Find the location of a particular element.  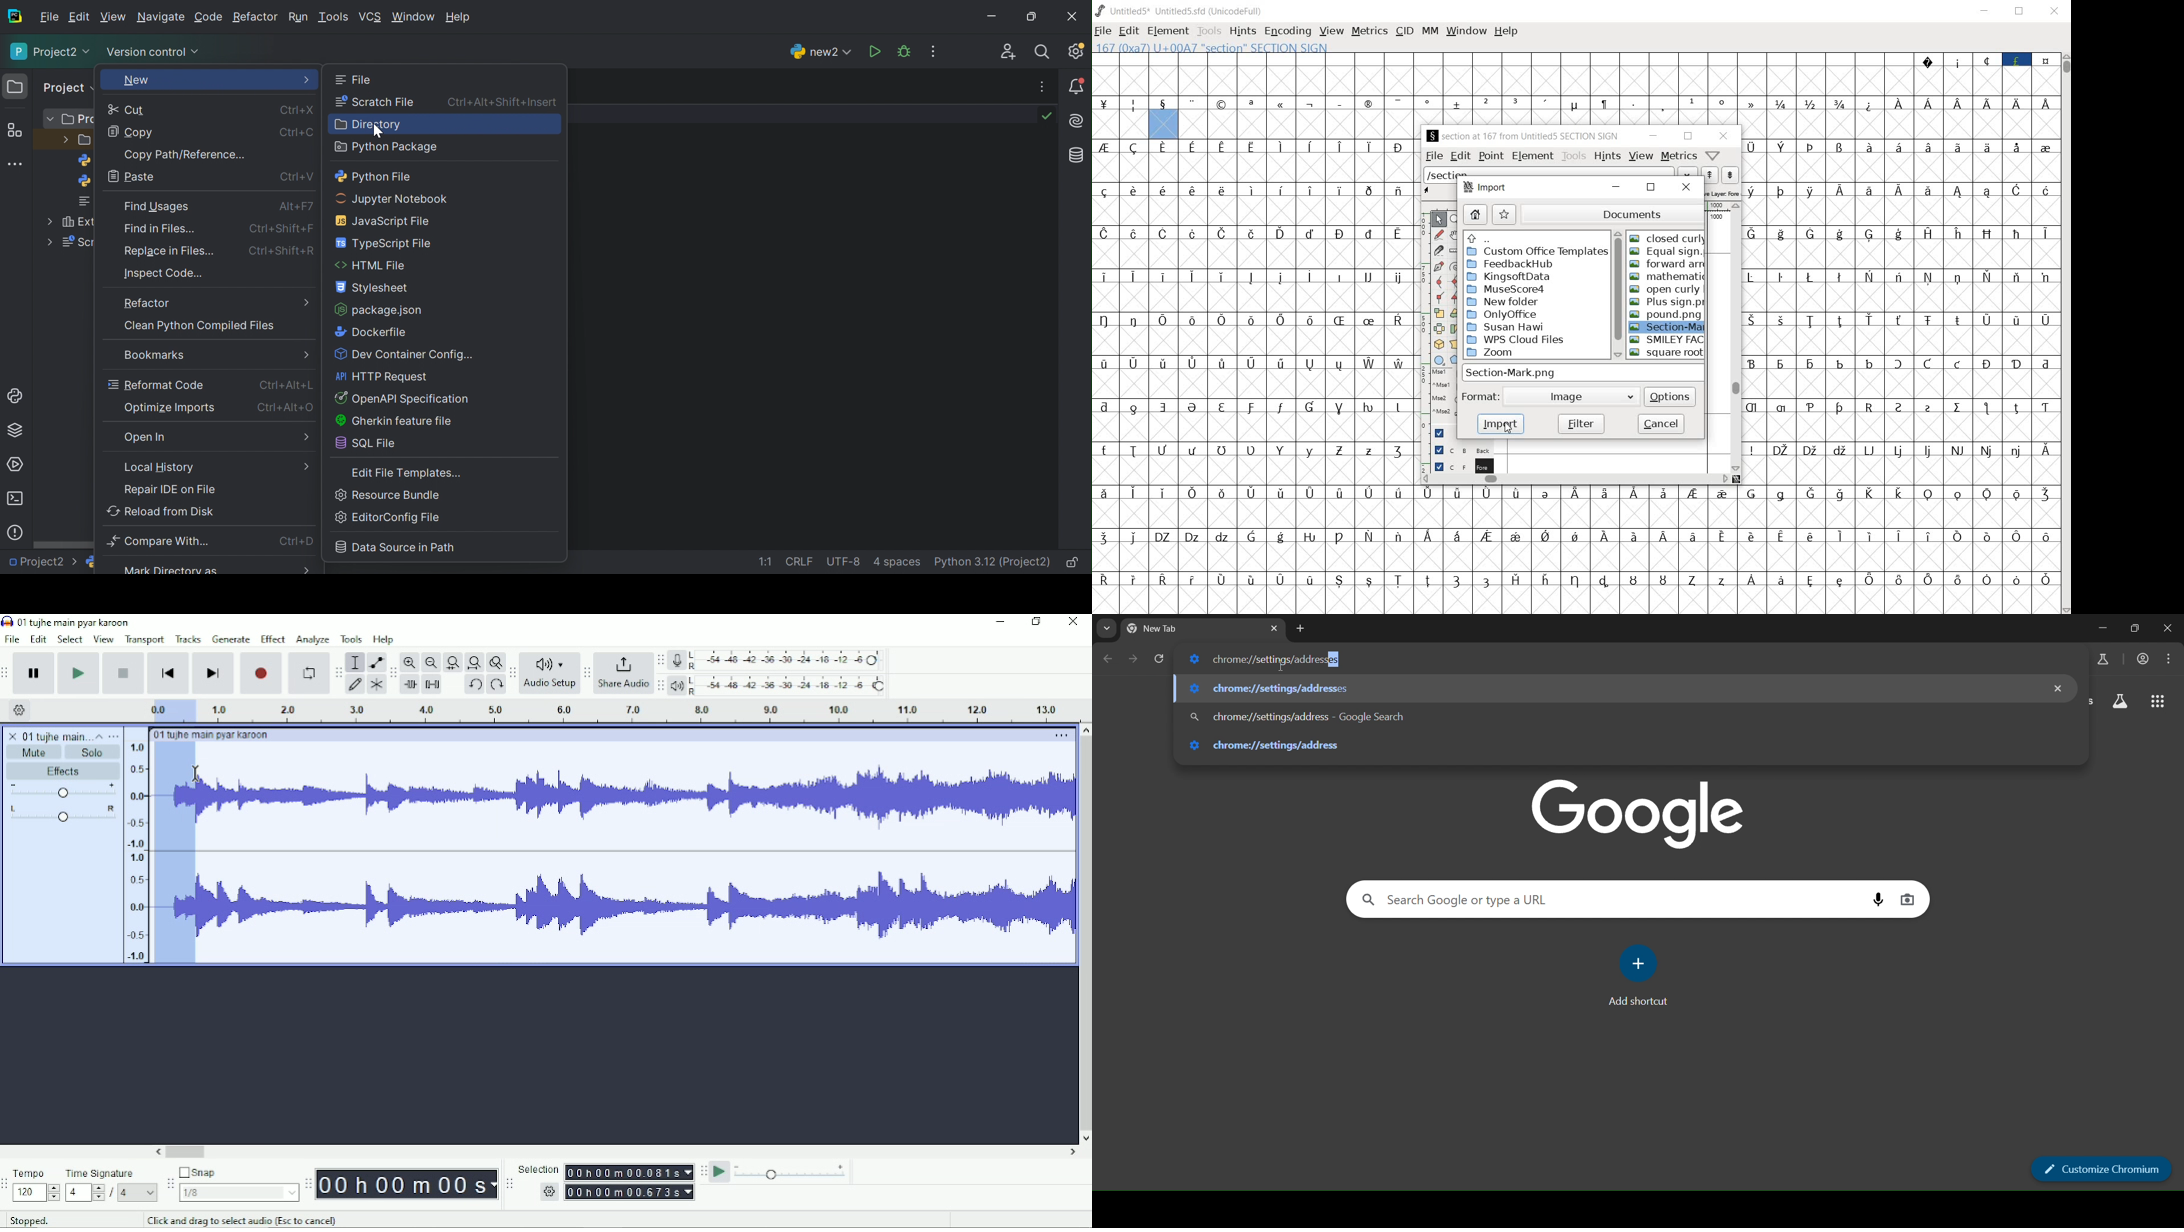

VIEW is located at coordinates (1332, 32).